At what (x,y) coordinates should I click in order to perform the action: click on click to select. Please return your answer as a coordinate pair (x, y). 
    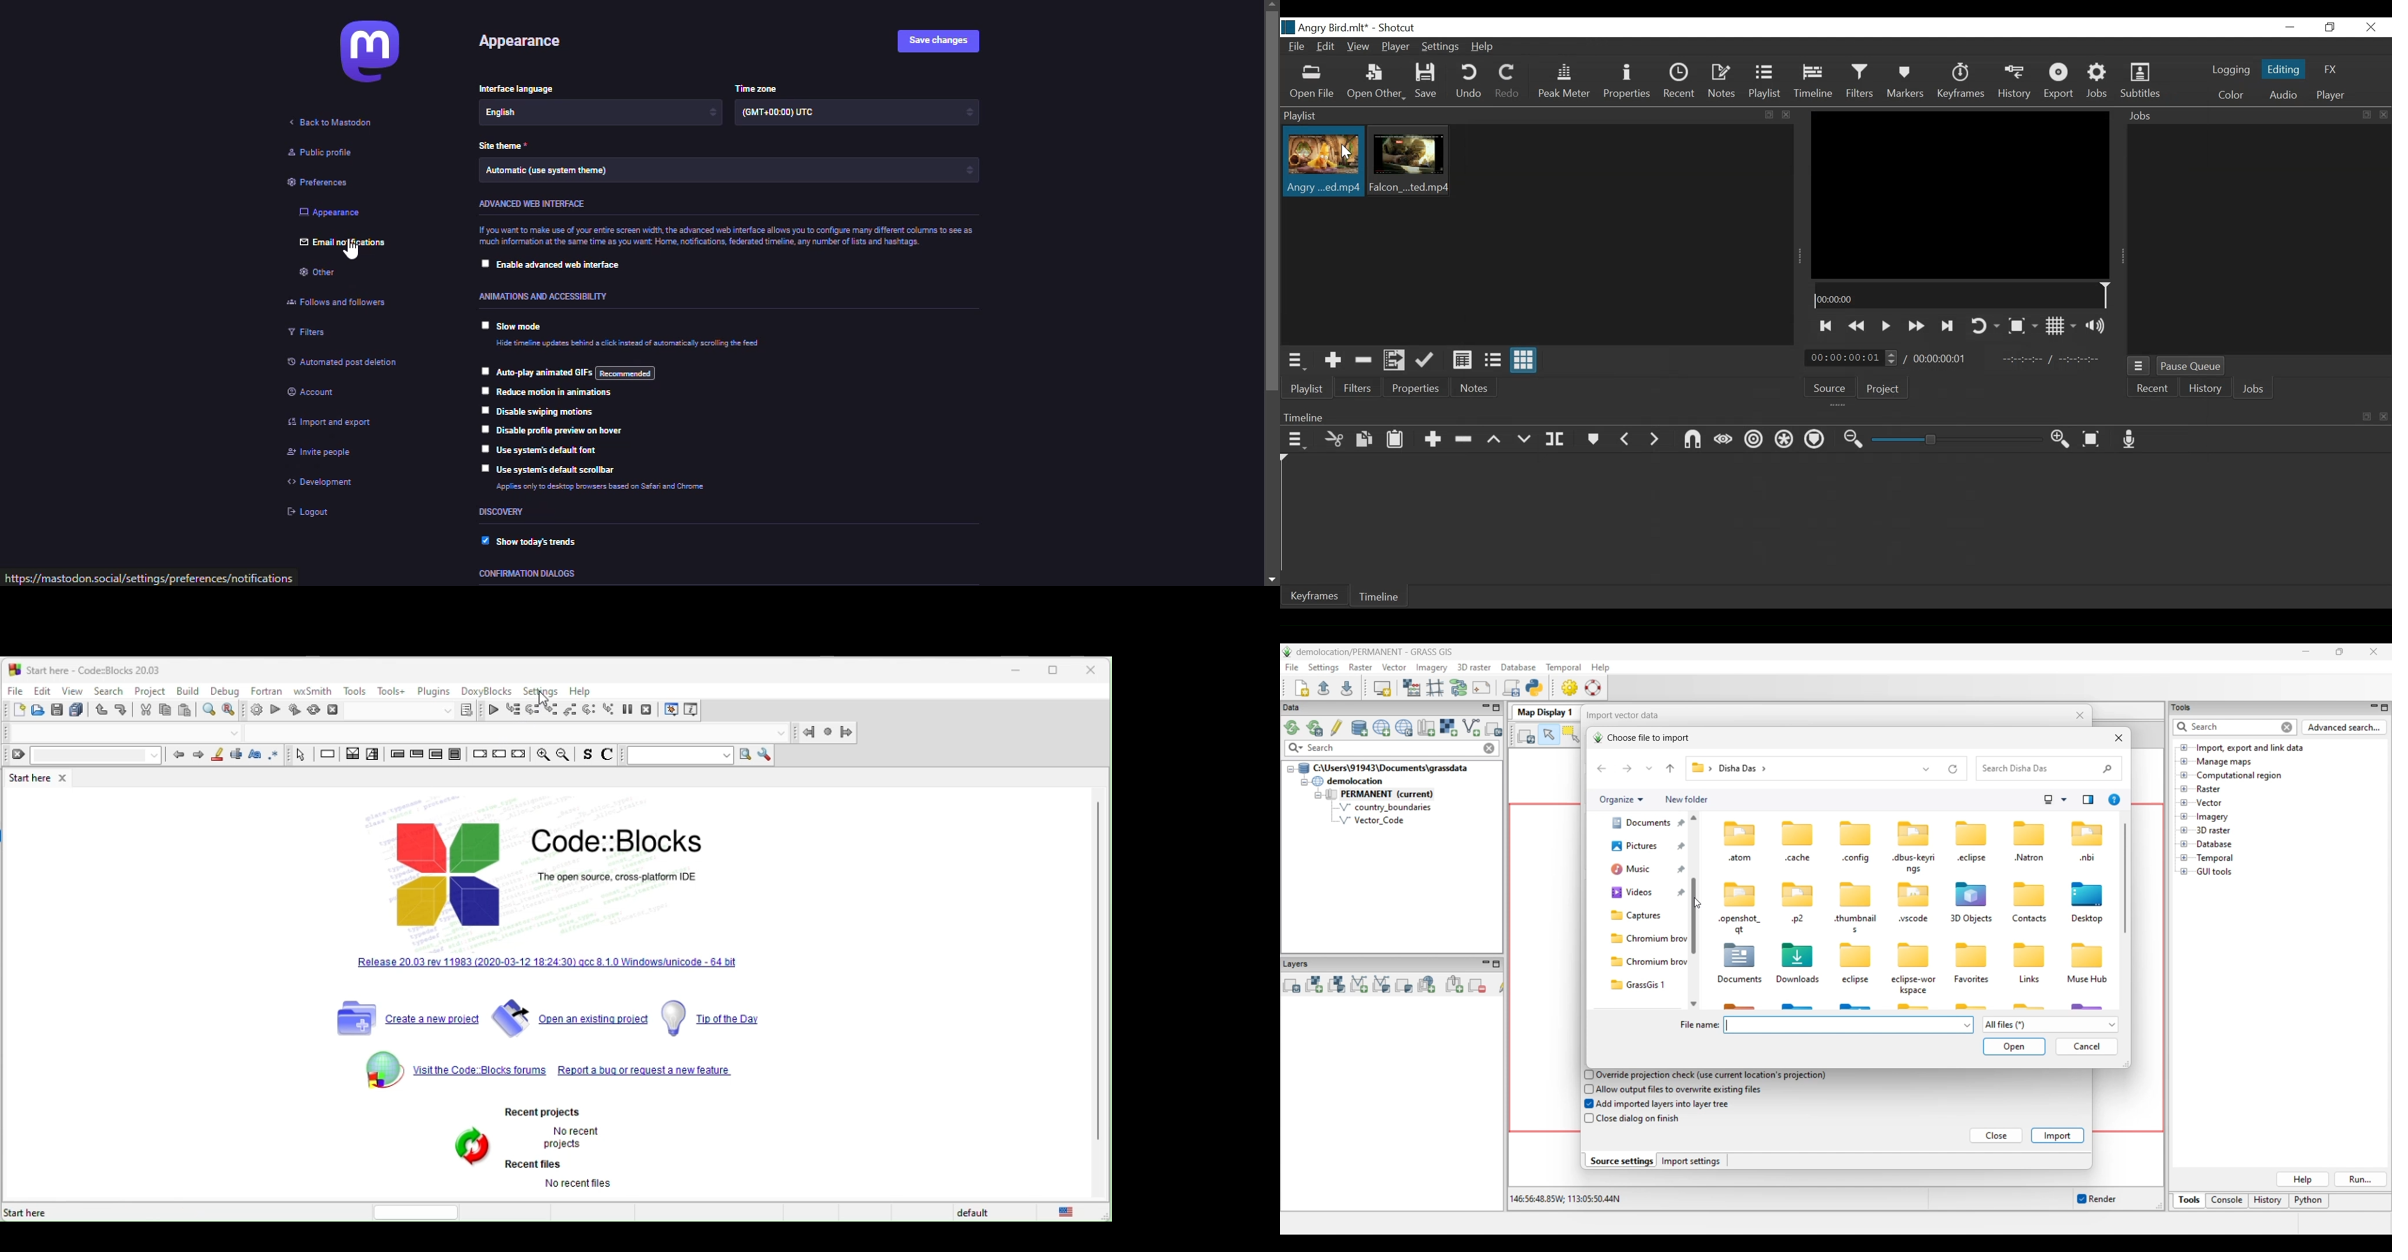
    Looking at the image, I should click on (481, 469).